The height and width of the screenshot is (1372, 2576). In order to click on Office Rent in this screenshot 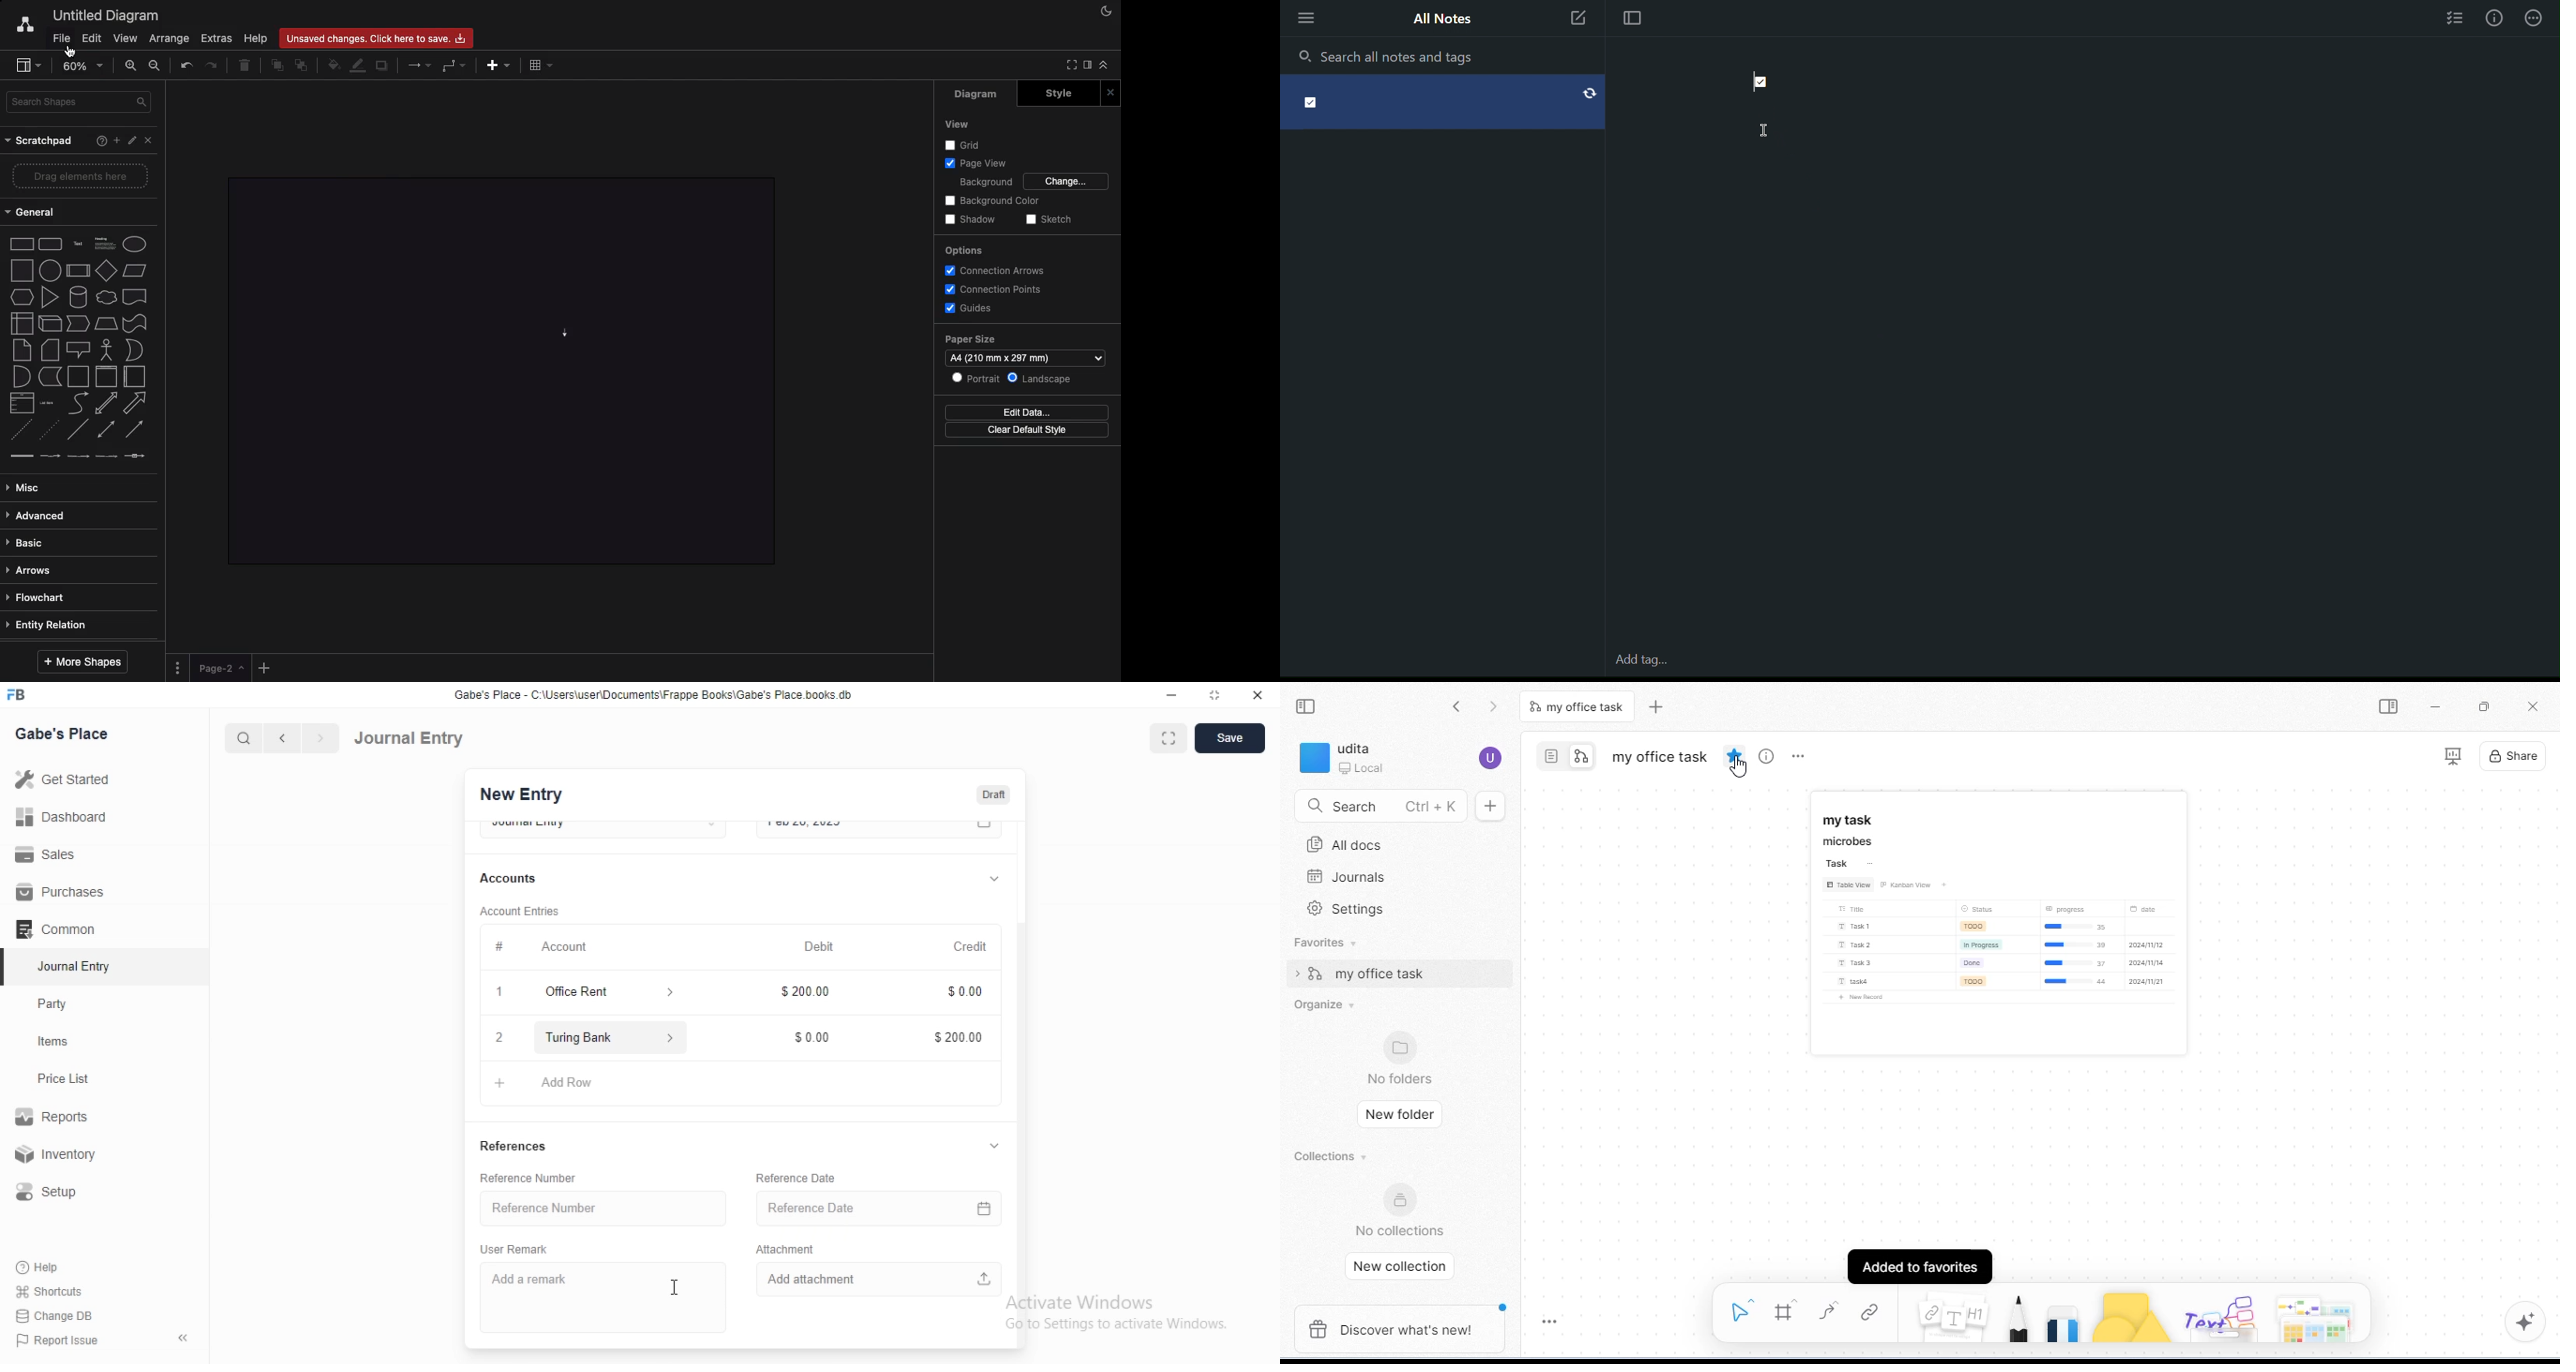, I will do `click(580, 992)`.